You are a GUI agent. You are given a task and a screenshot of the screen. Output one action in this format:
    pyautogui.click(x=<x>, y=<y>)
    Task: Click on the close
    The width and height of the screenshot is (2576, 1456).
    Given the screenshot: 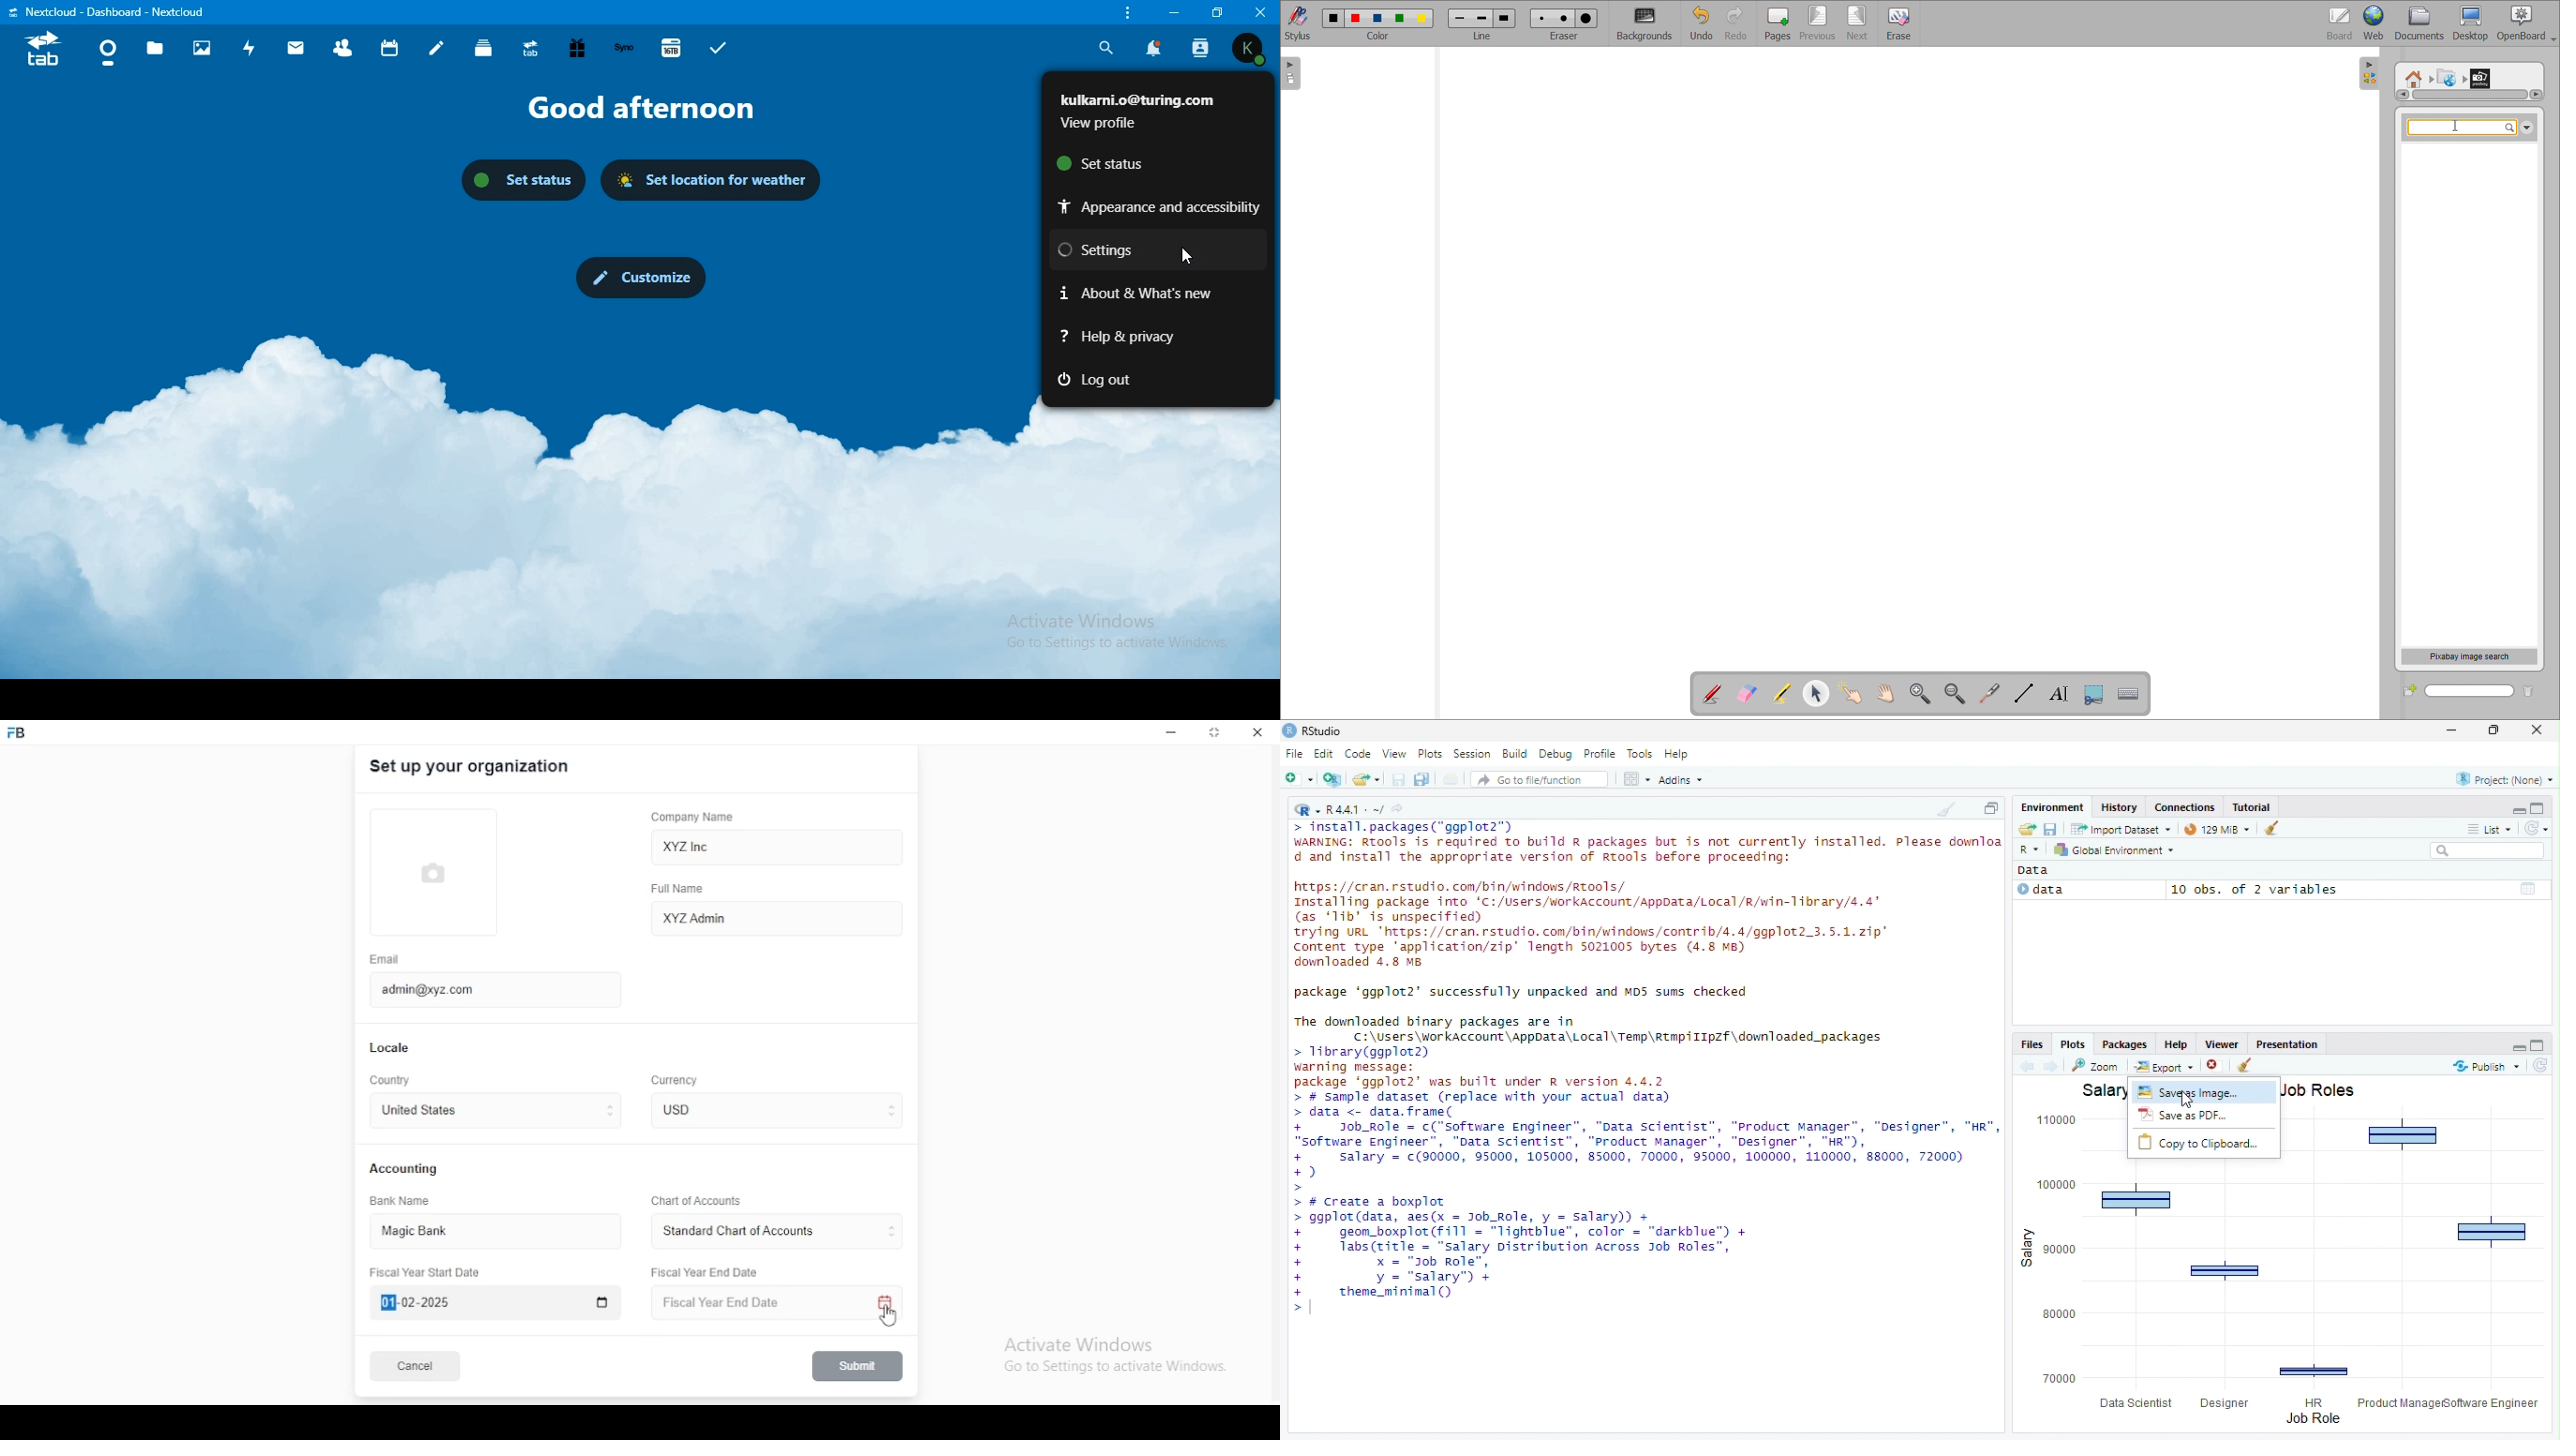 What is the action you would take?
    pyautogui.click(x=1261, y=11)
    